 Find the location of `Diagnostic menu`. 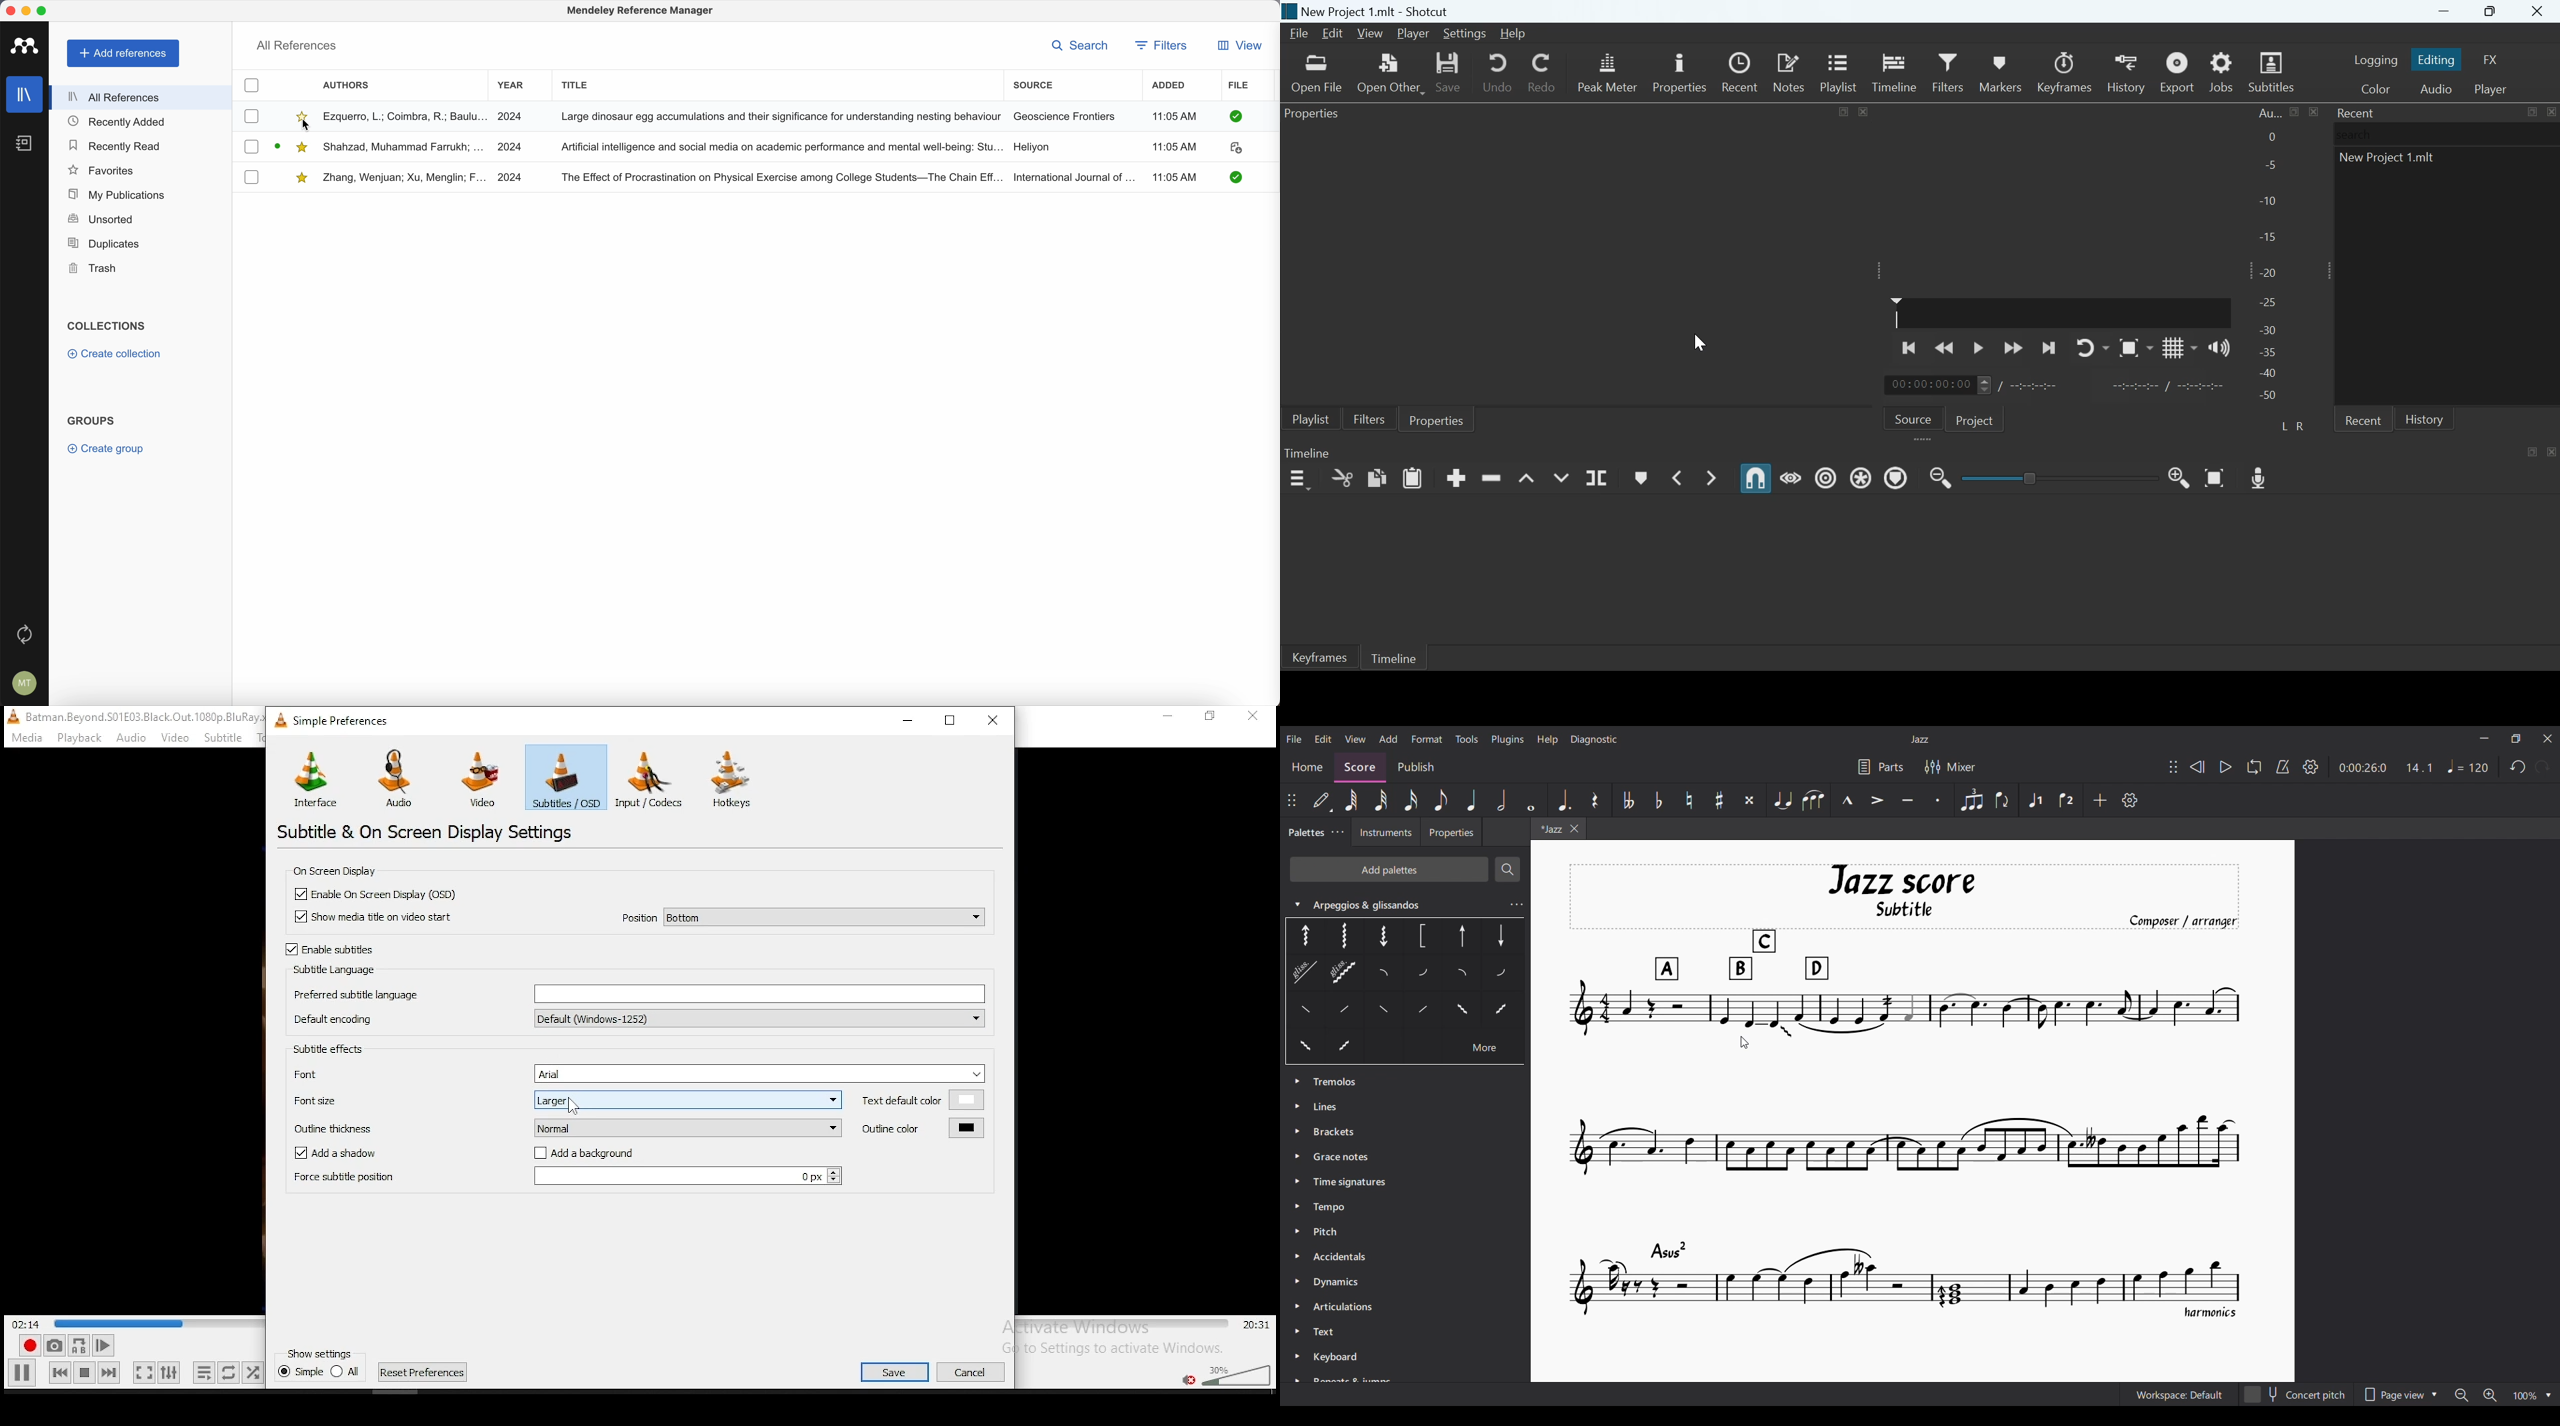

Diagnostic menu is located at coordinates (1594, 739).